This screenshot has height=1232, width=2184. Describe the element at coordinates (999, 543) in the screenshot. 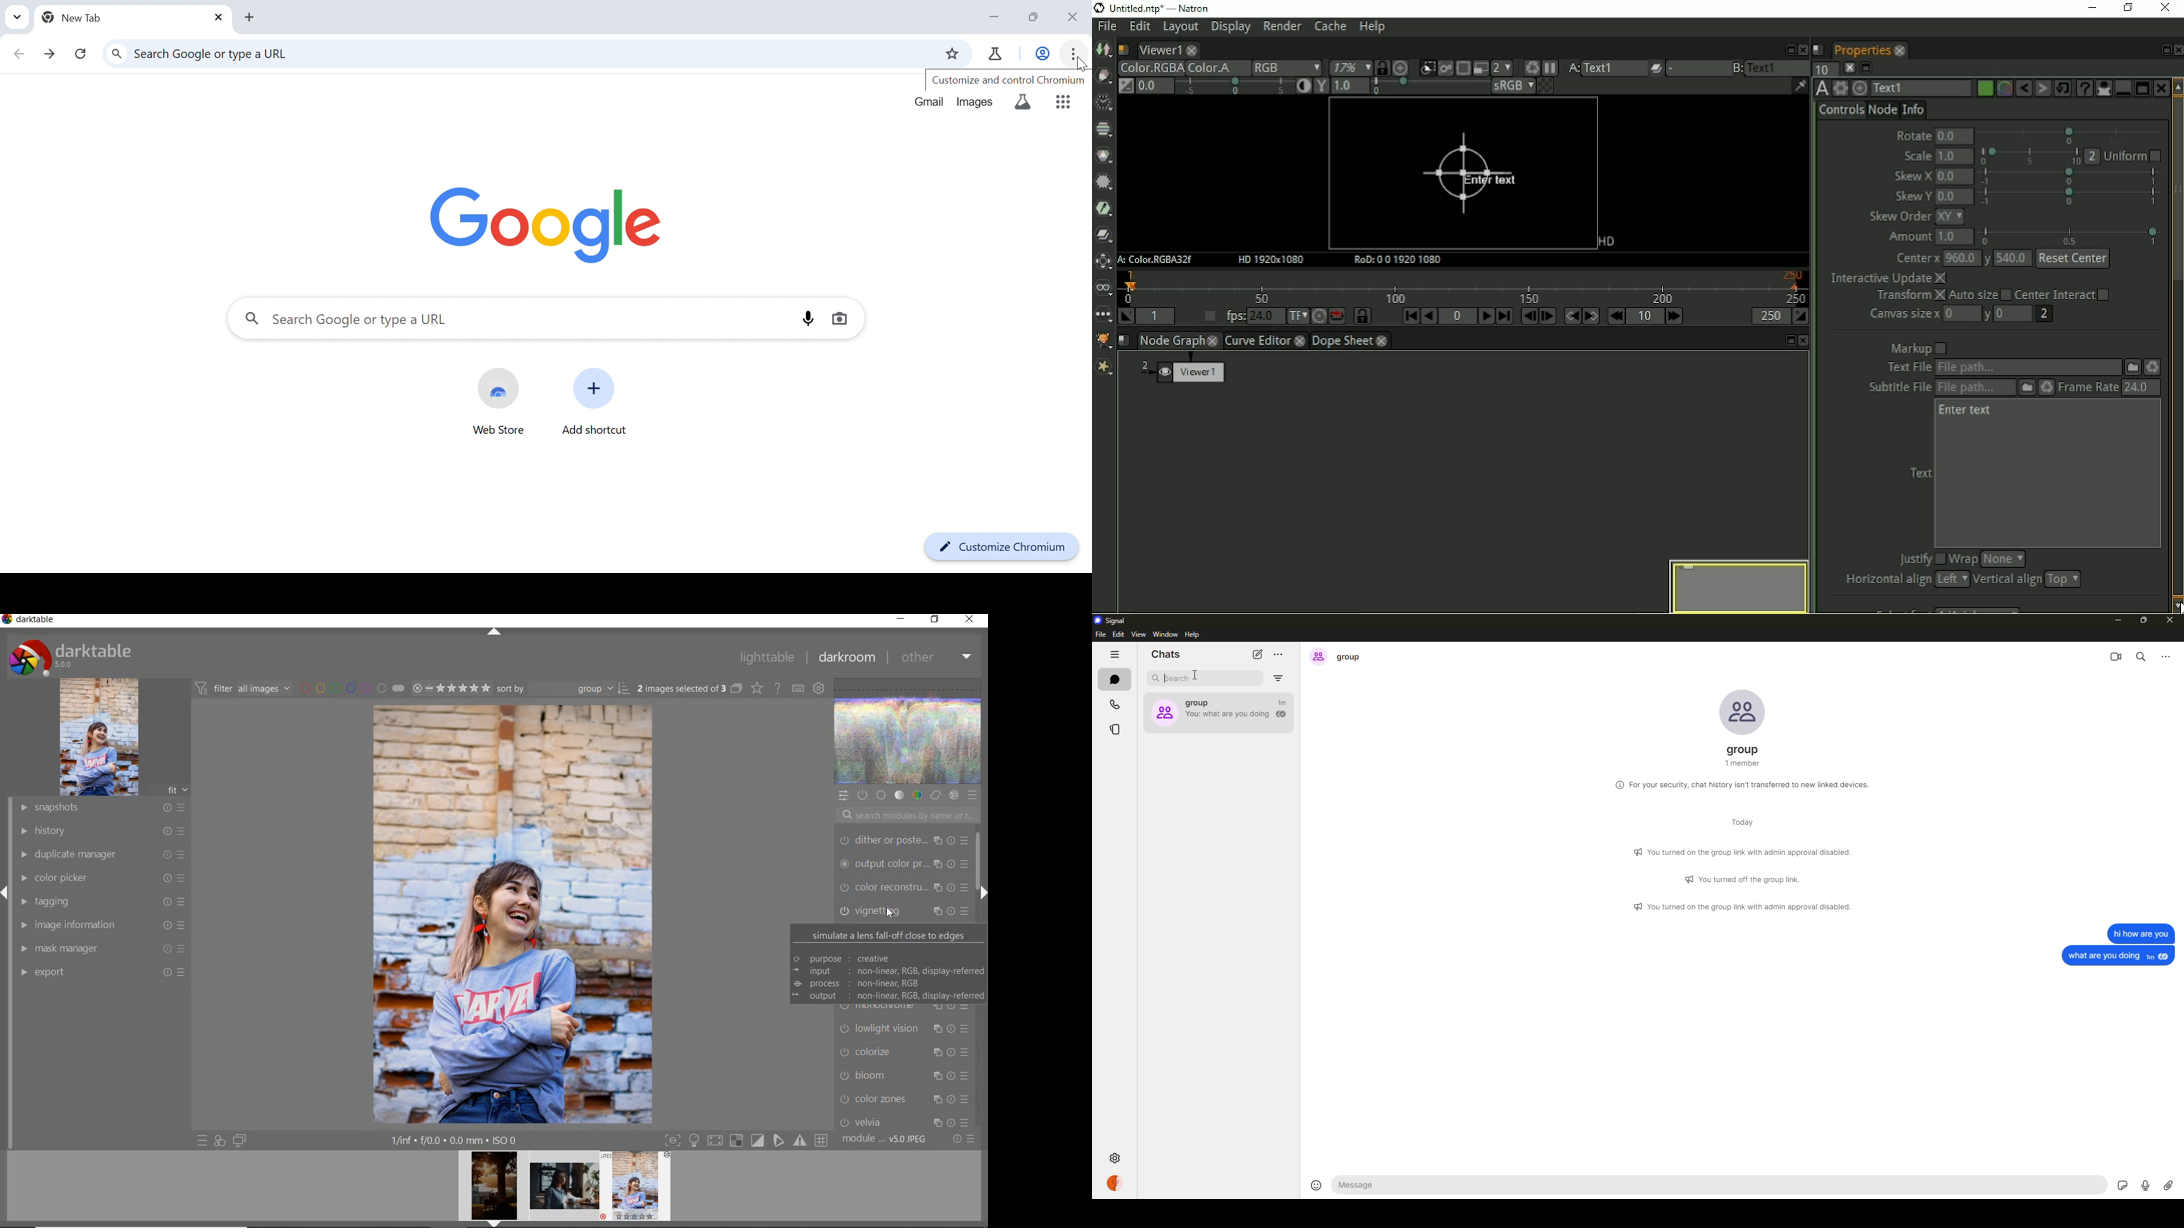

I see `Customize Chromium` at that location.